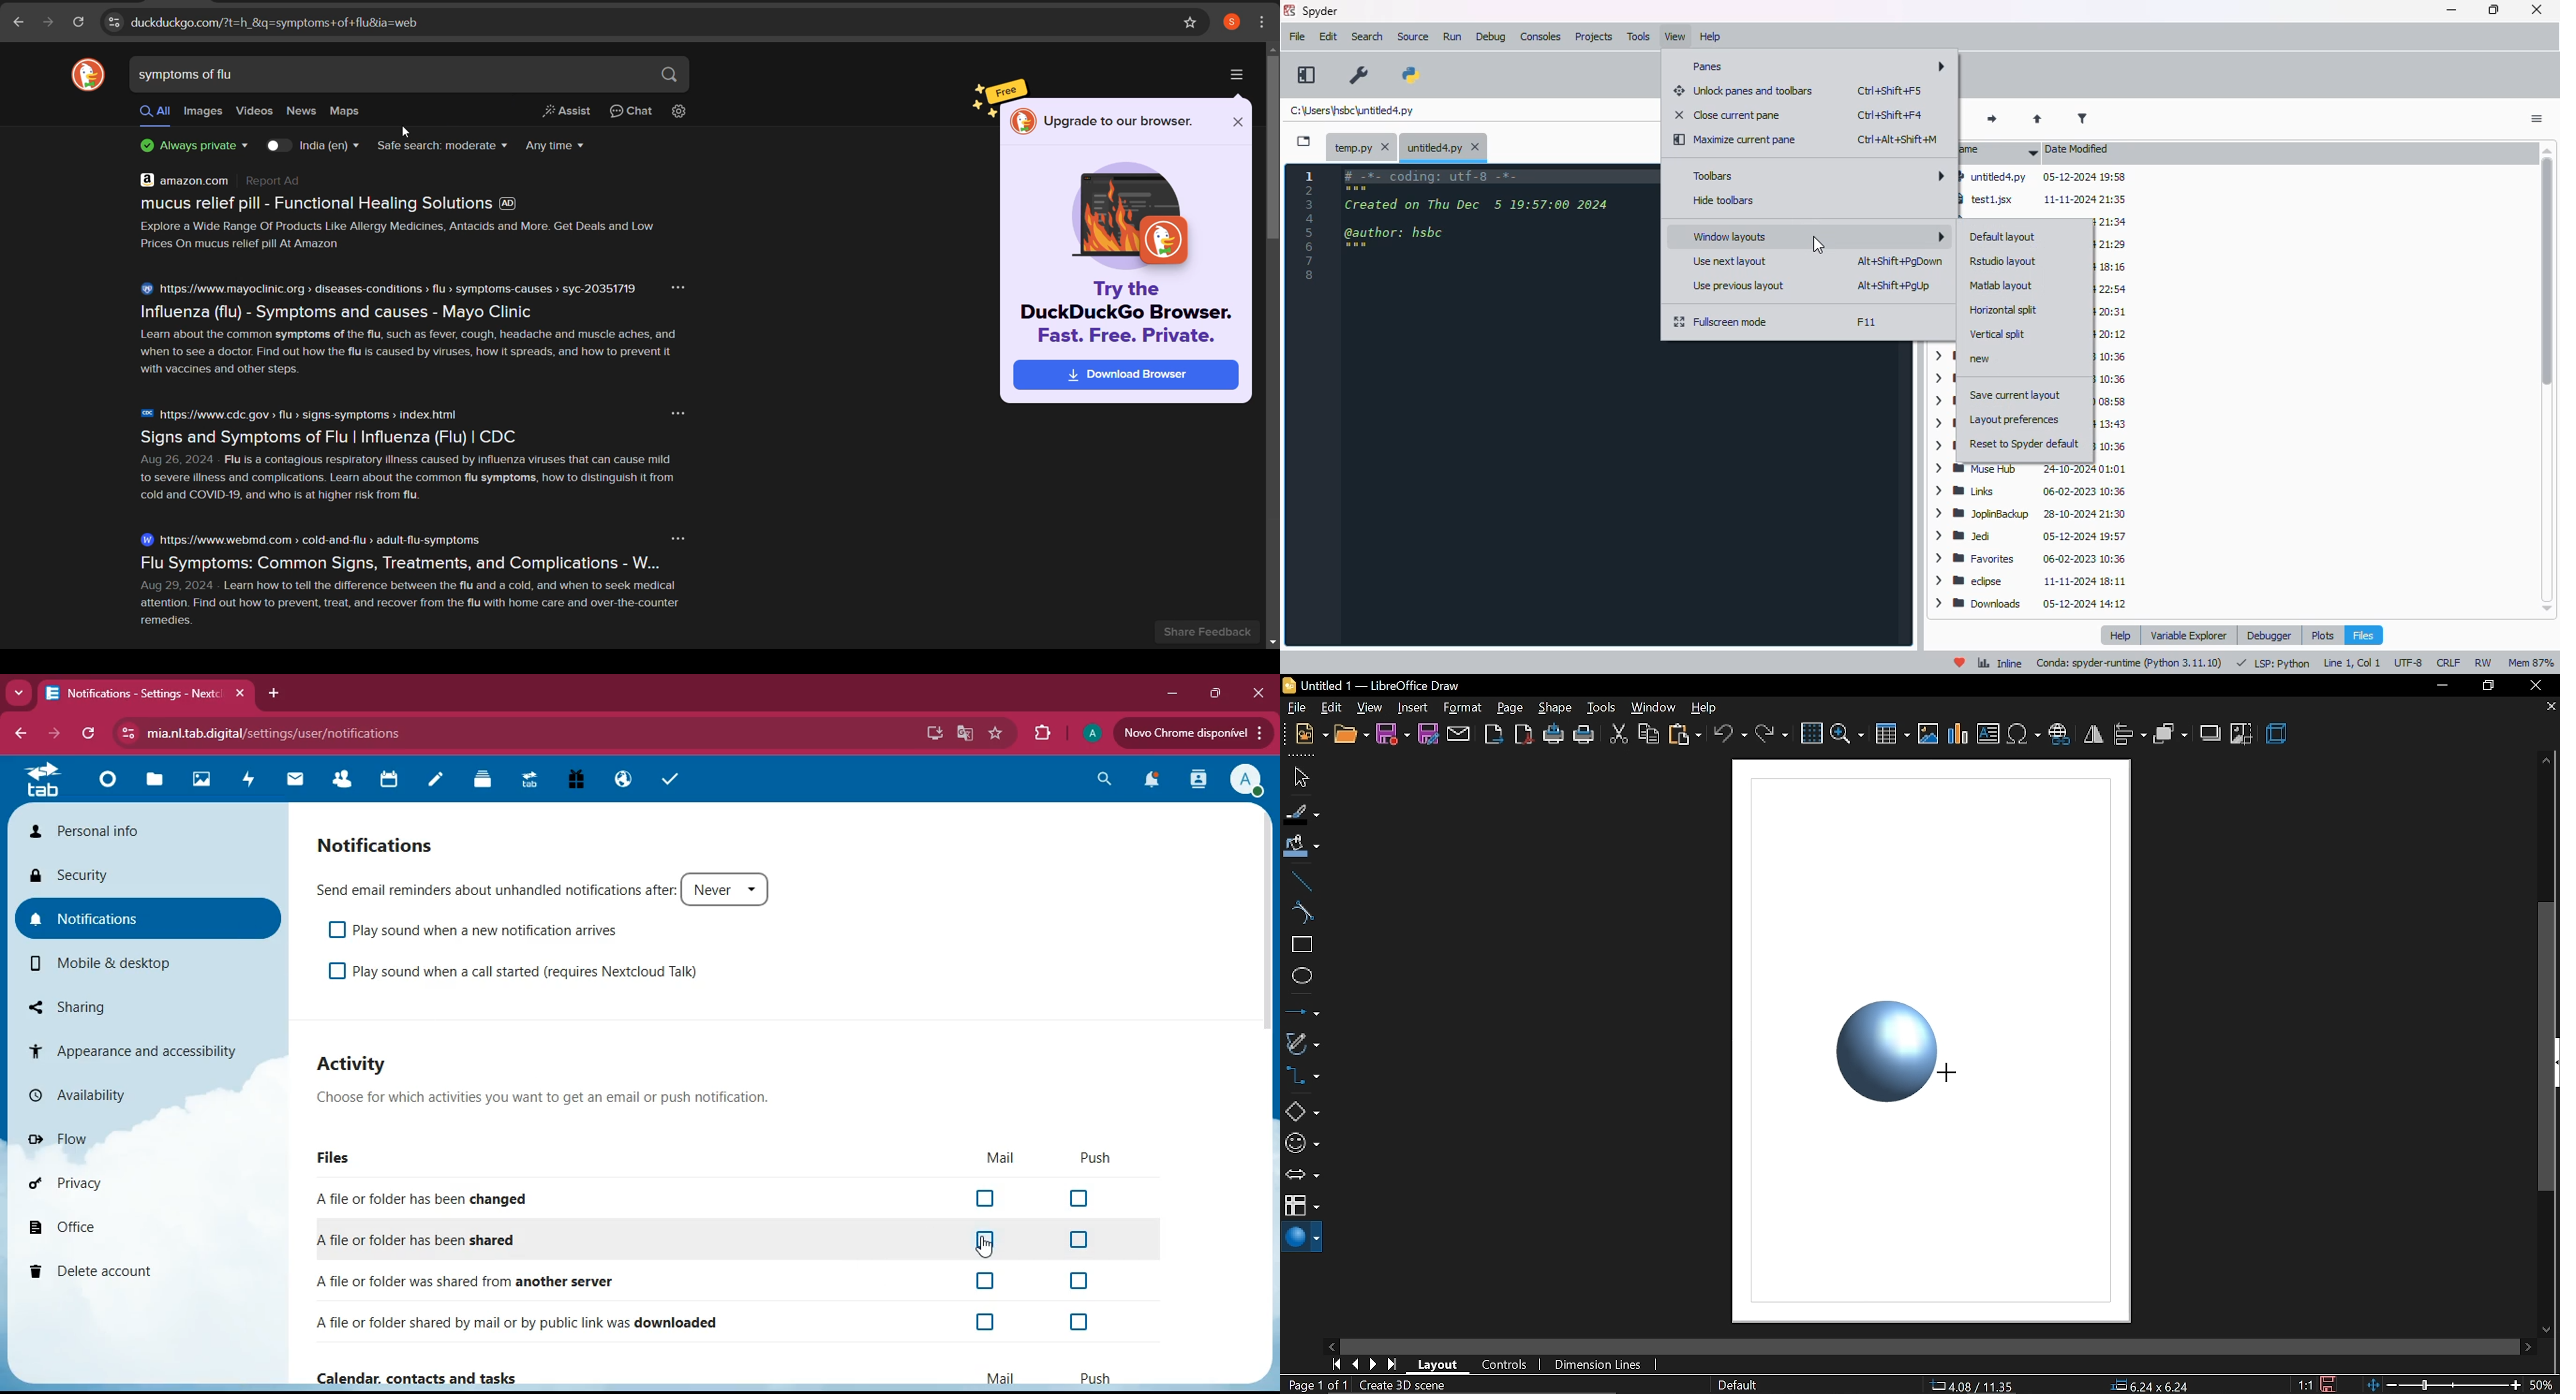  What do you see at coordinates (2486, 685) in the screenshot?
I see `restore down` at bounding box center [2486, 685].